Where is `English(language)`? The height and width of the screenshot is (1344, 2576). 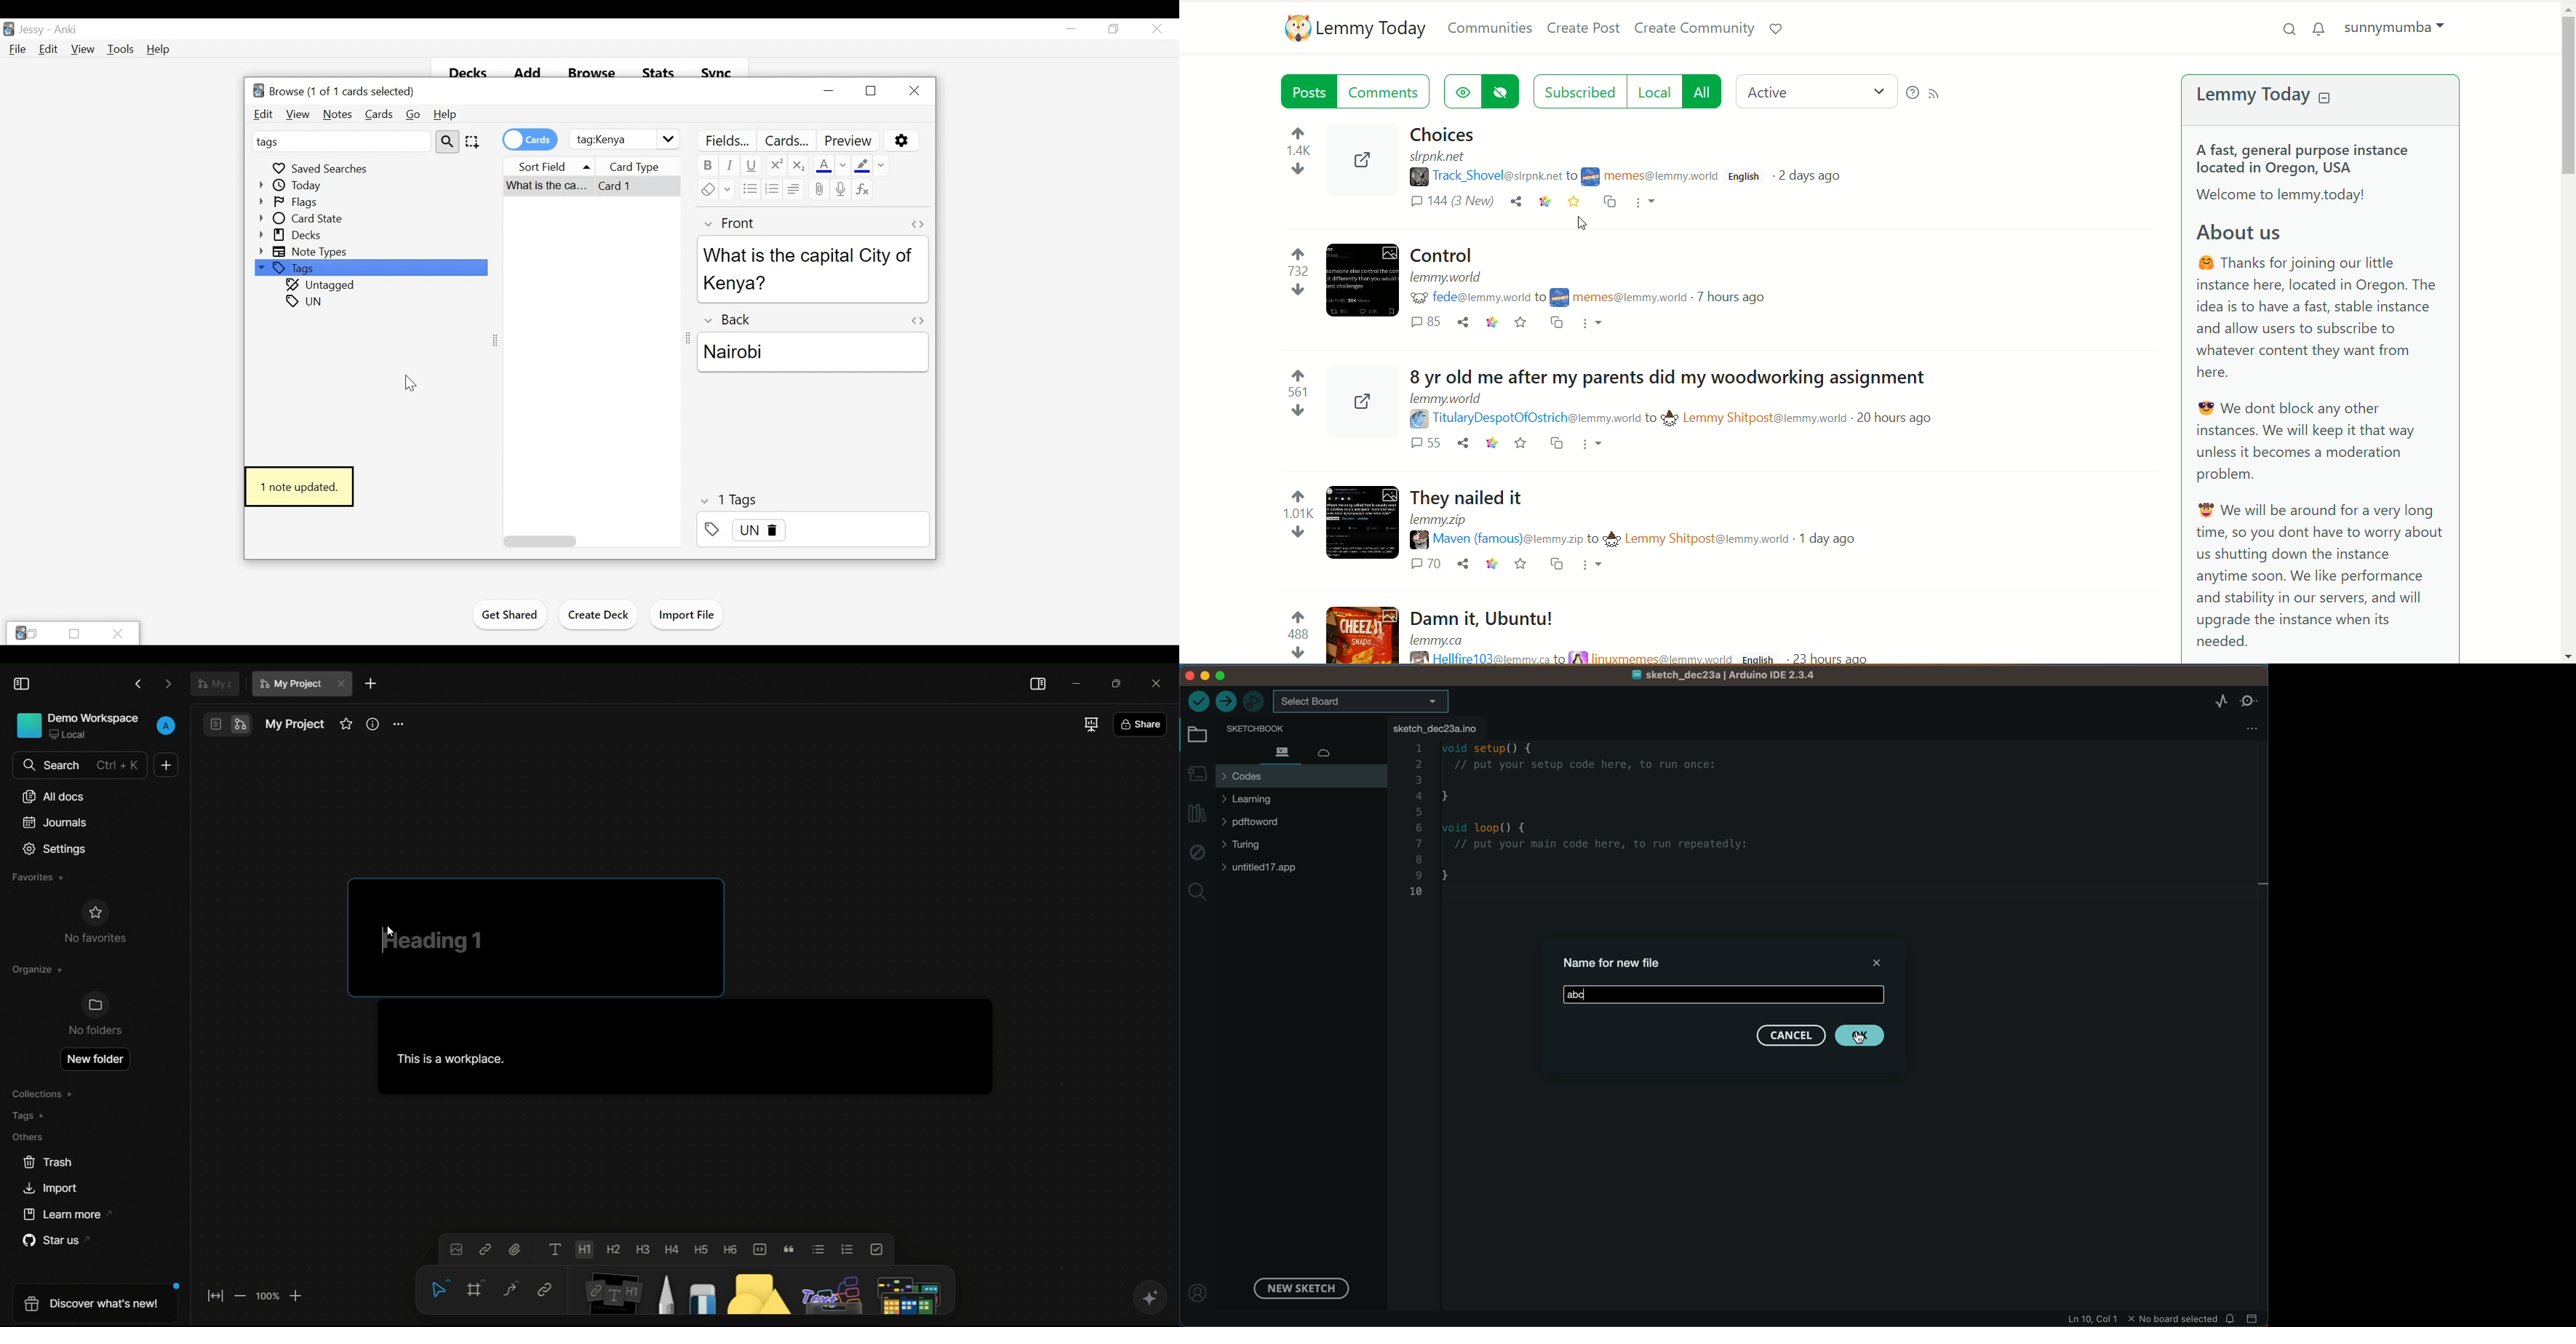
English(language) is located at coordinates (1746, 175).